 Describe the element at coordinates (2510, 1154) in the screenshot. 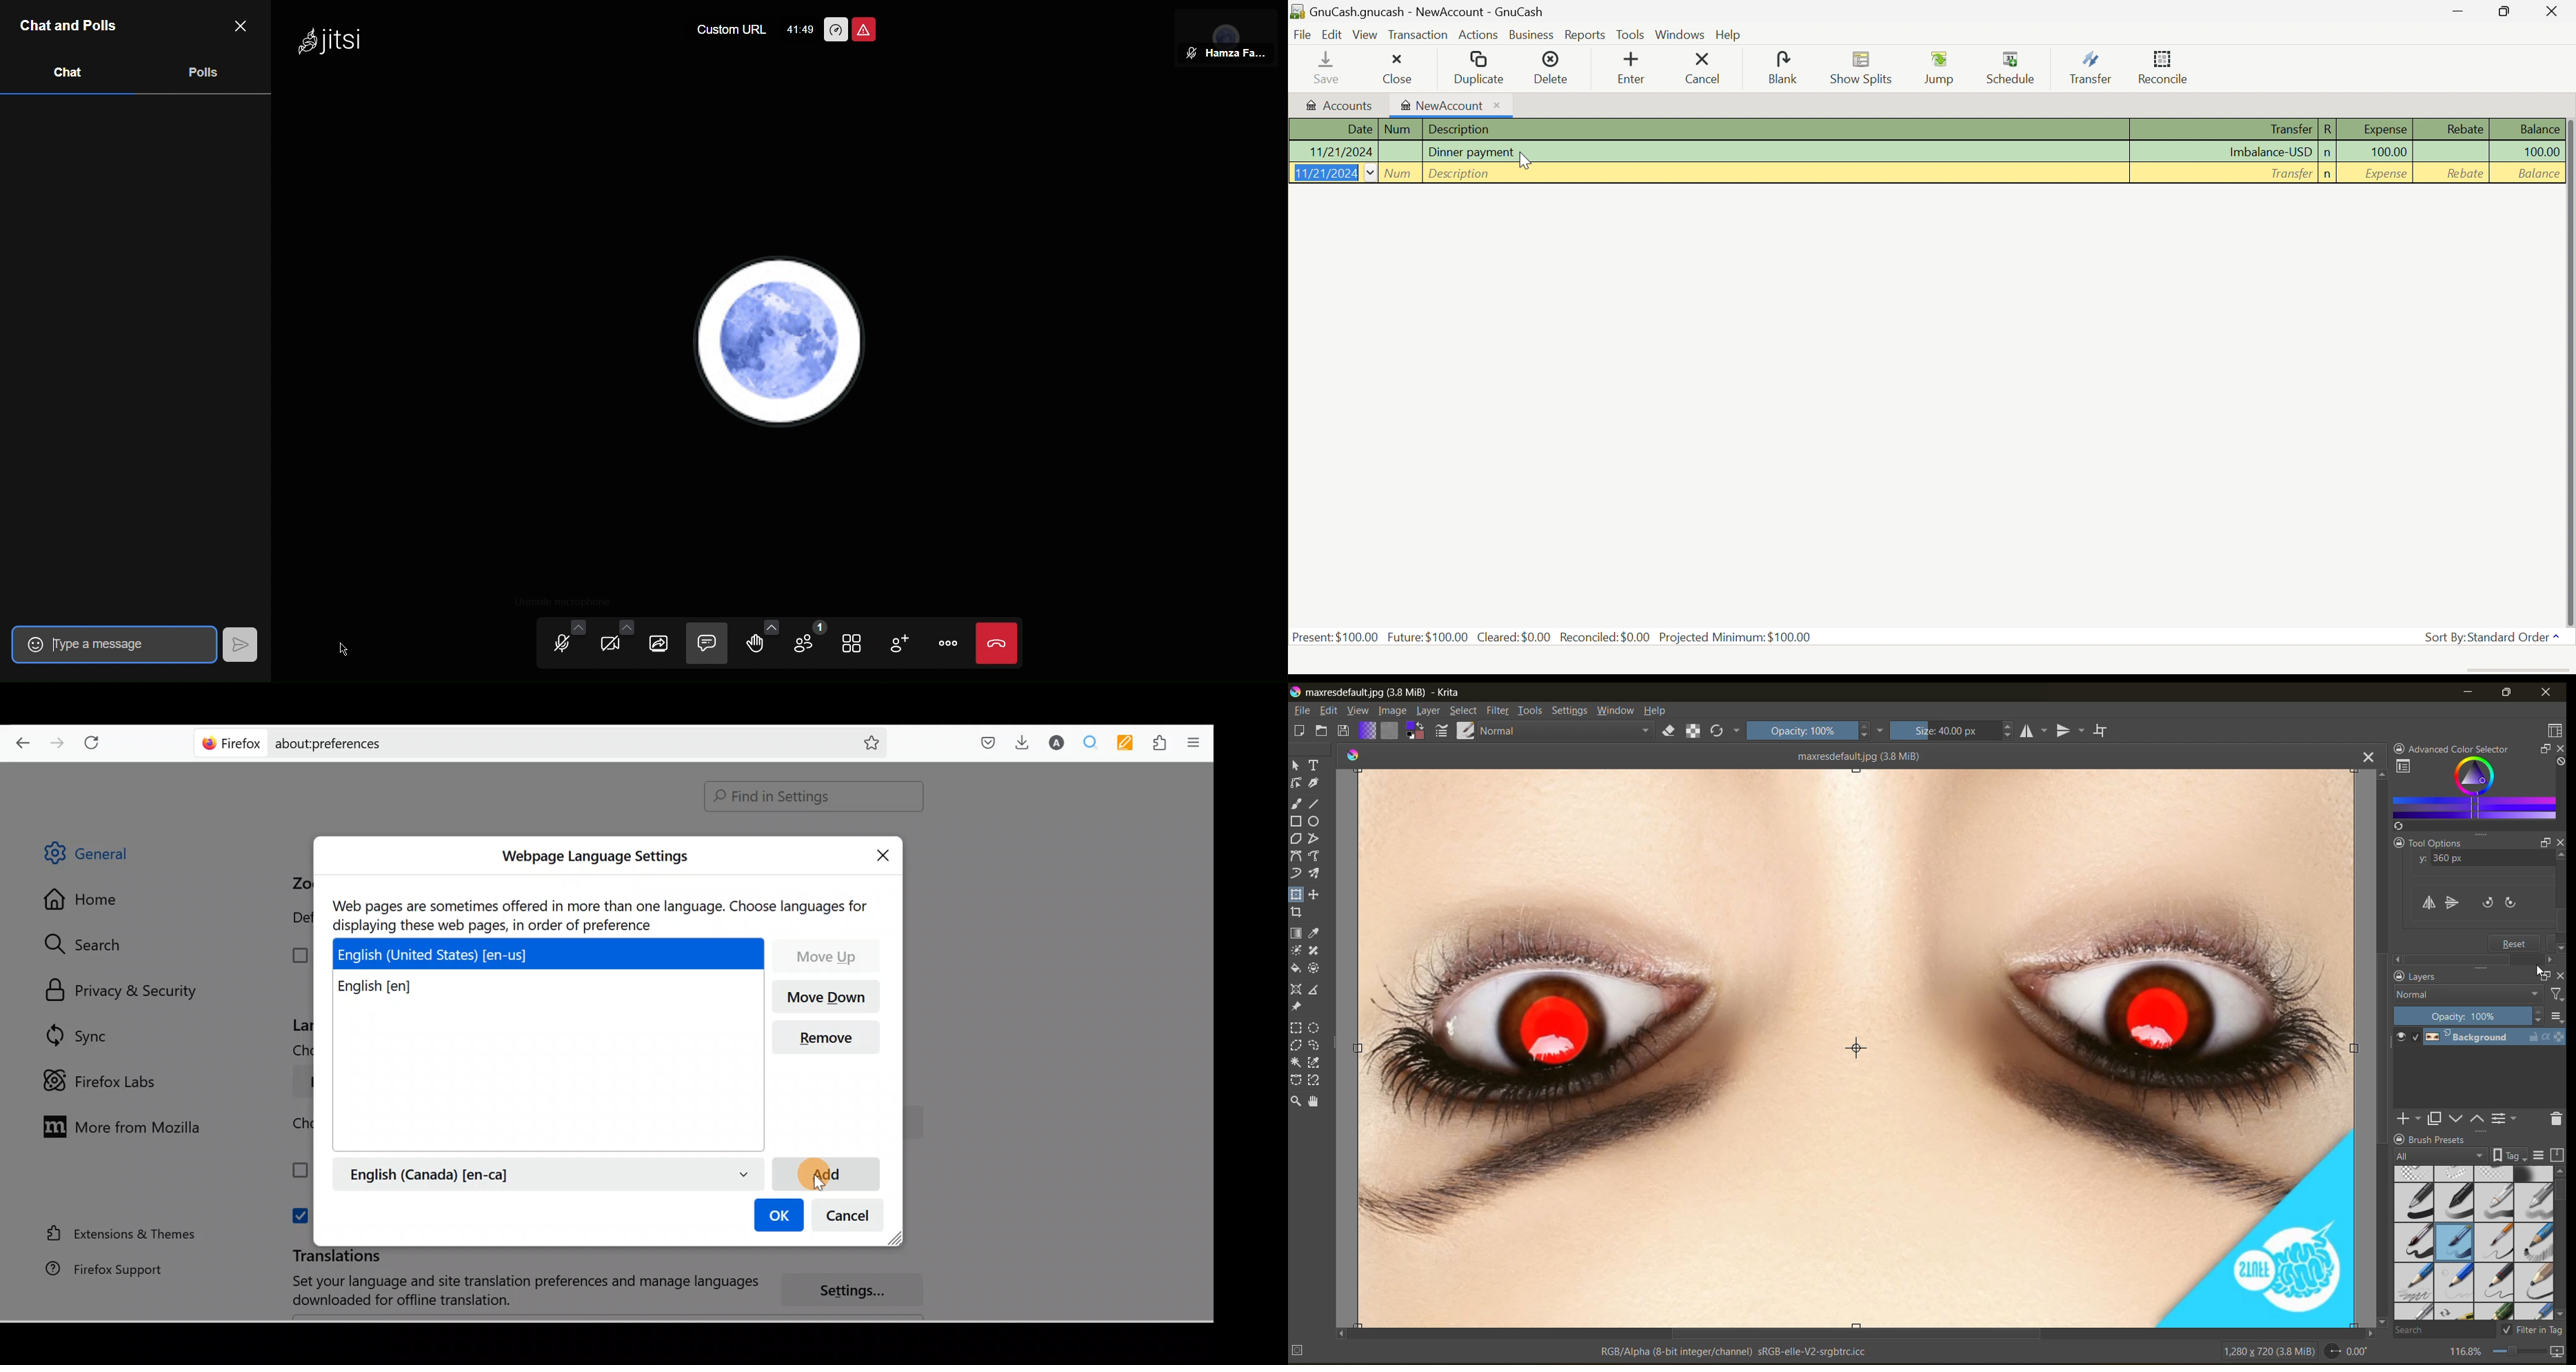

I see `show tag box` at that location.